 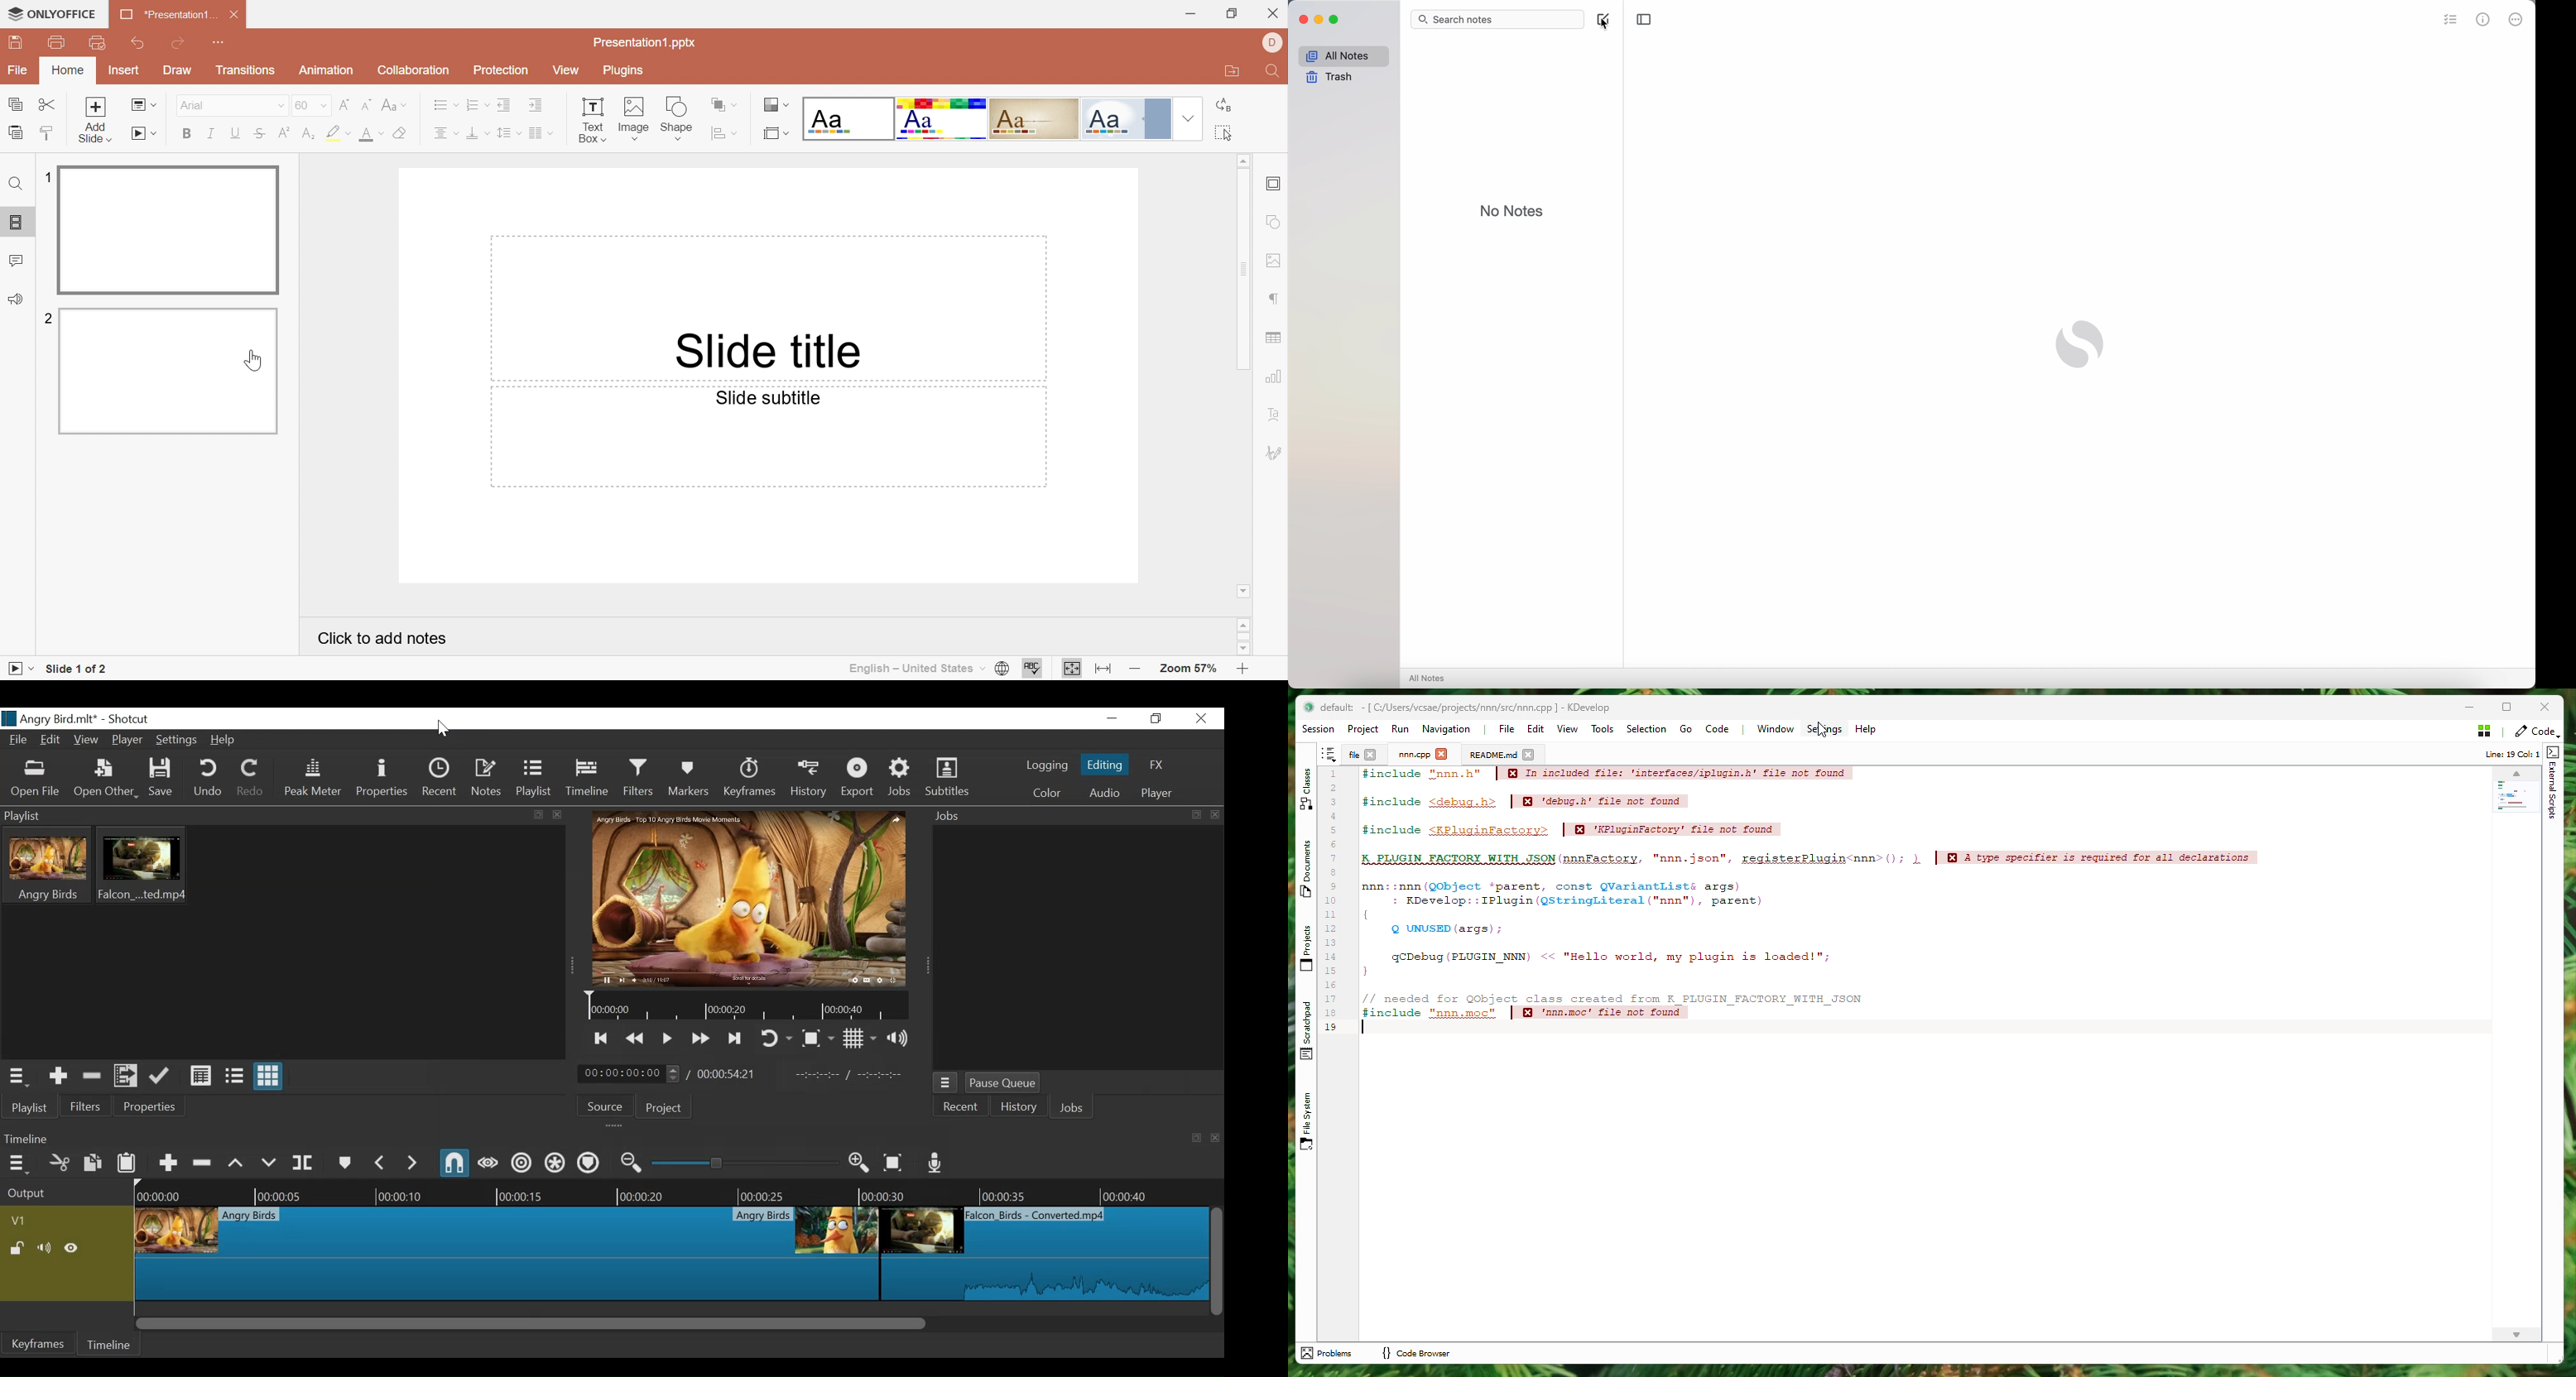 What do you see at coordinates (1242, 592) in the screenshot?
I see `Scroll Down` at bounding box center [1242, 592].